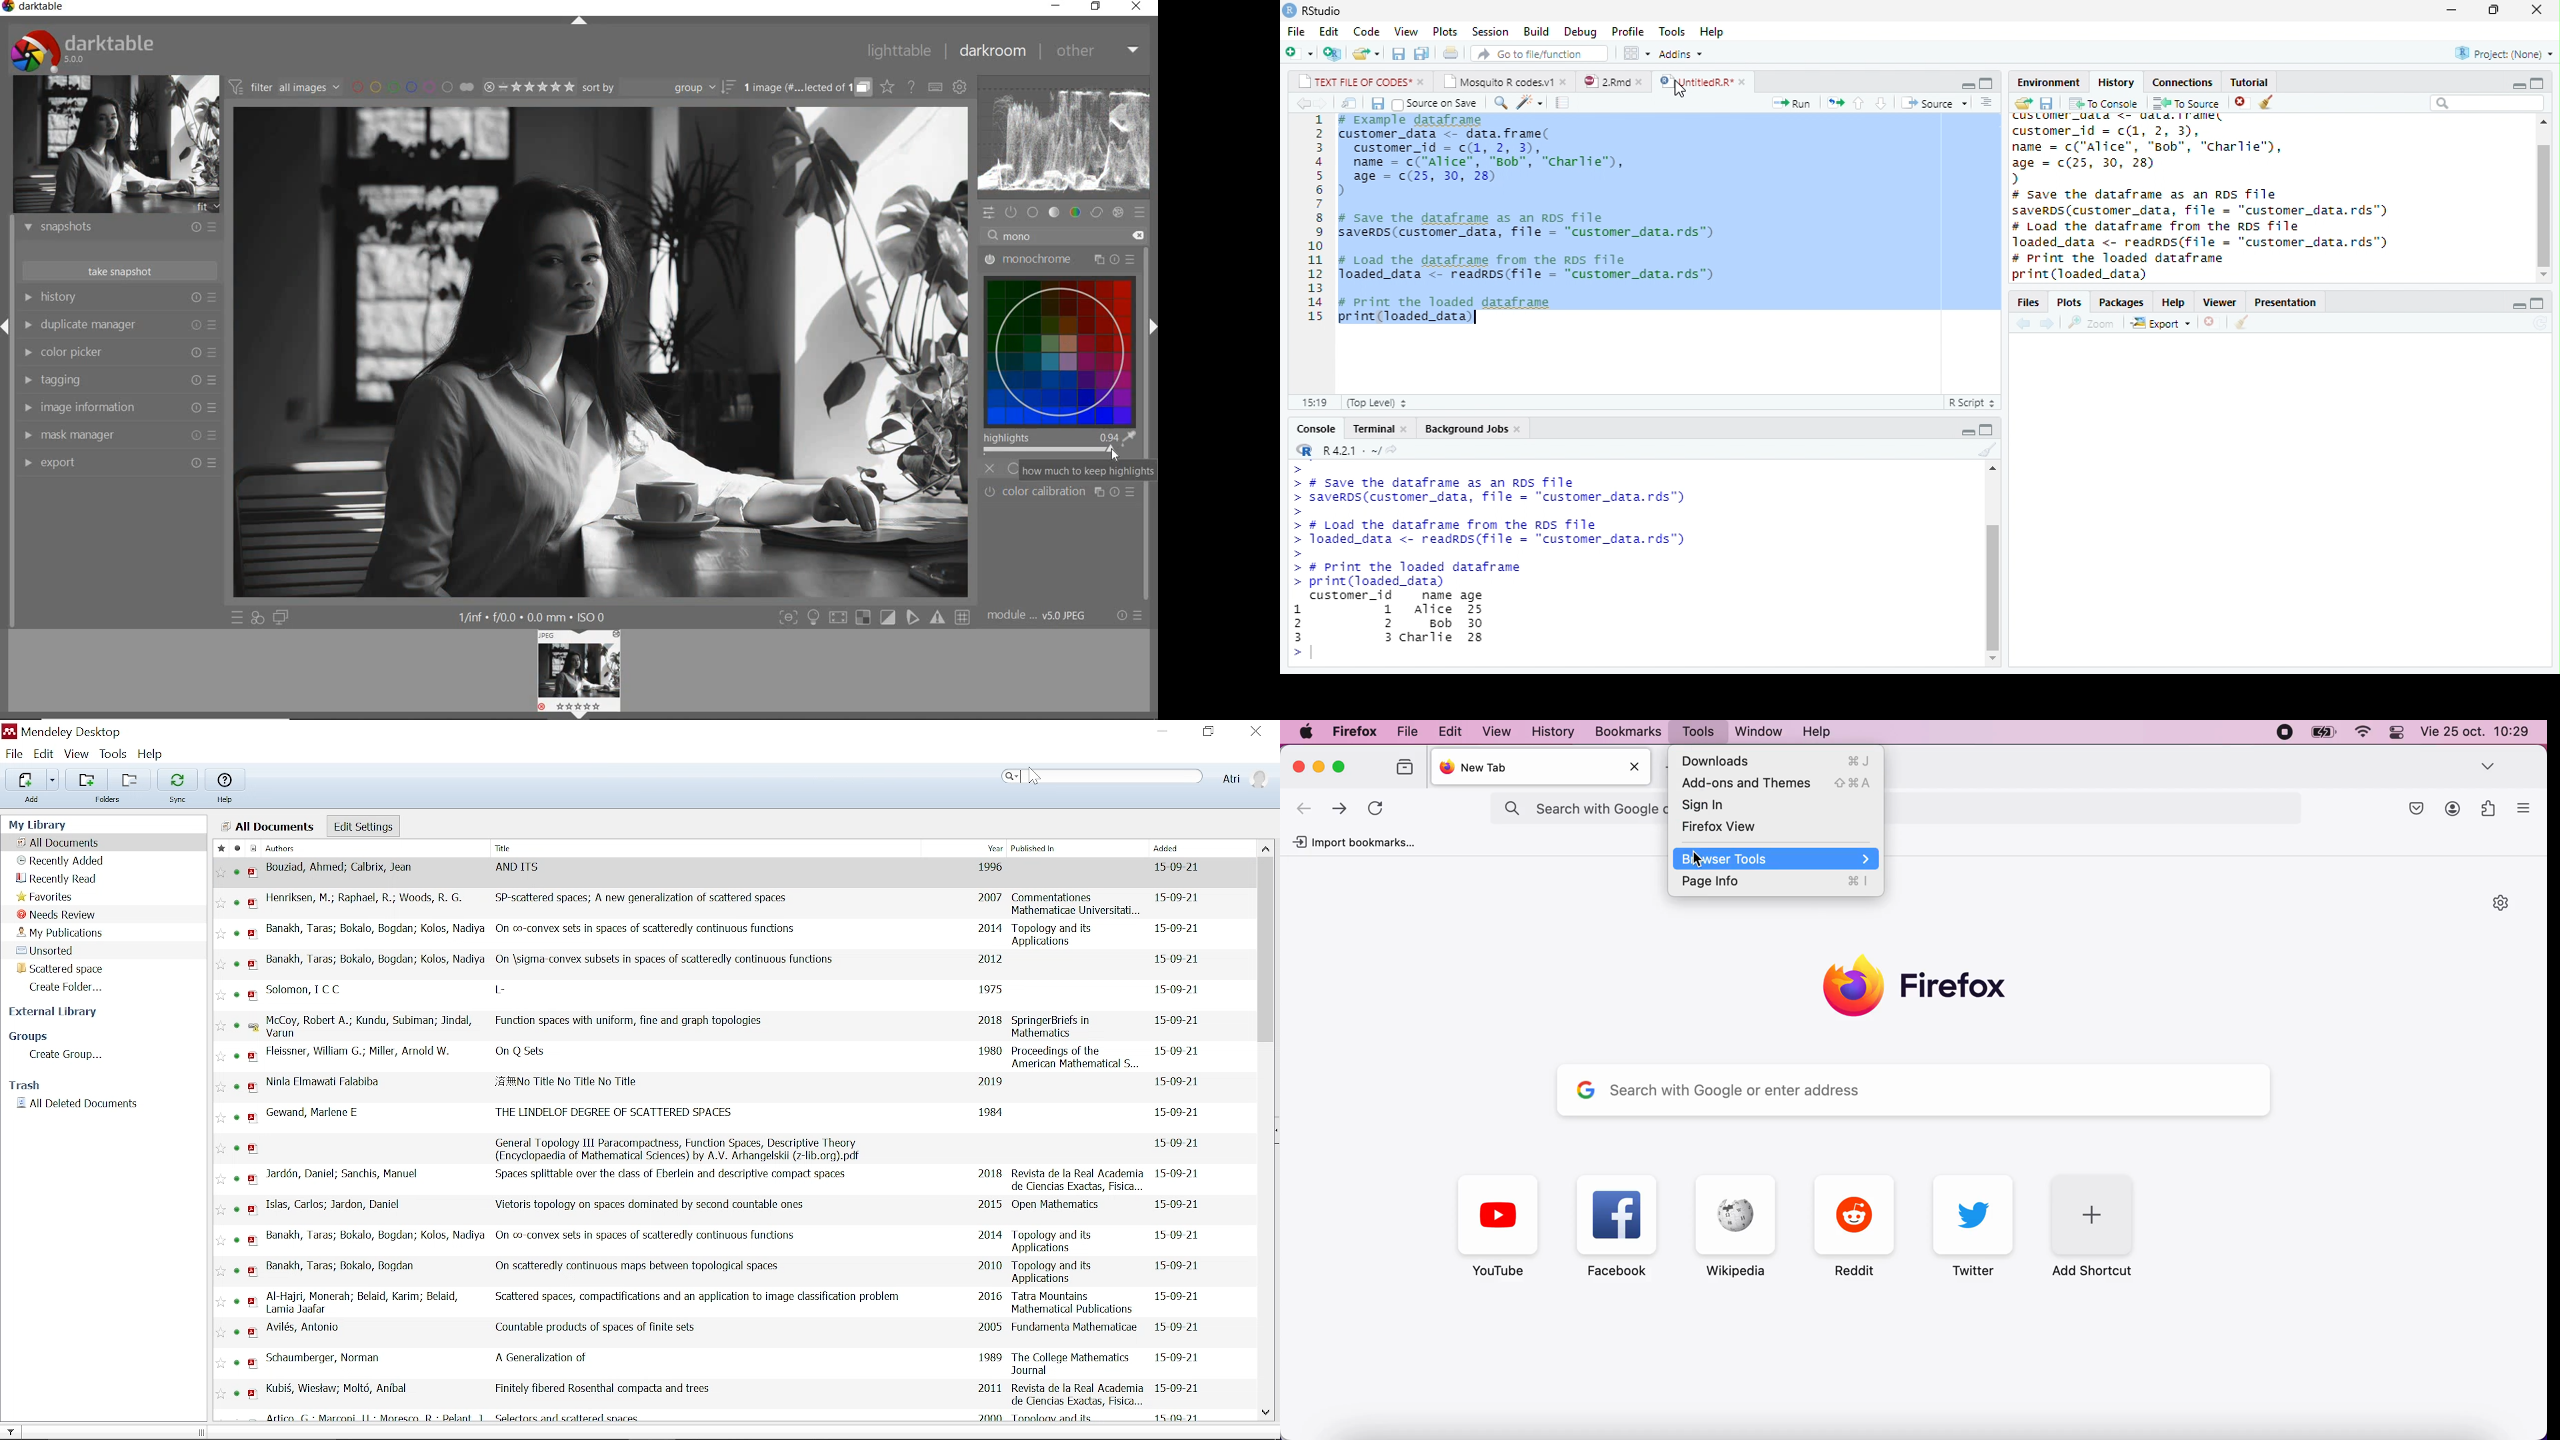 This screenshot has height=1456, width=2576. I want to click on clear, so click(1988, 450).